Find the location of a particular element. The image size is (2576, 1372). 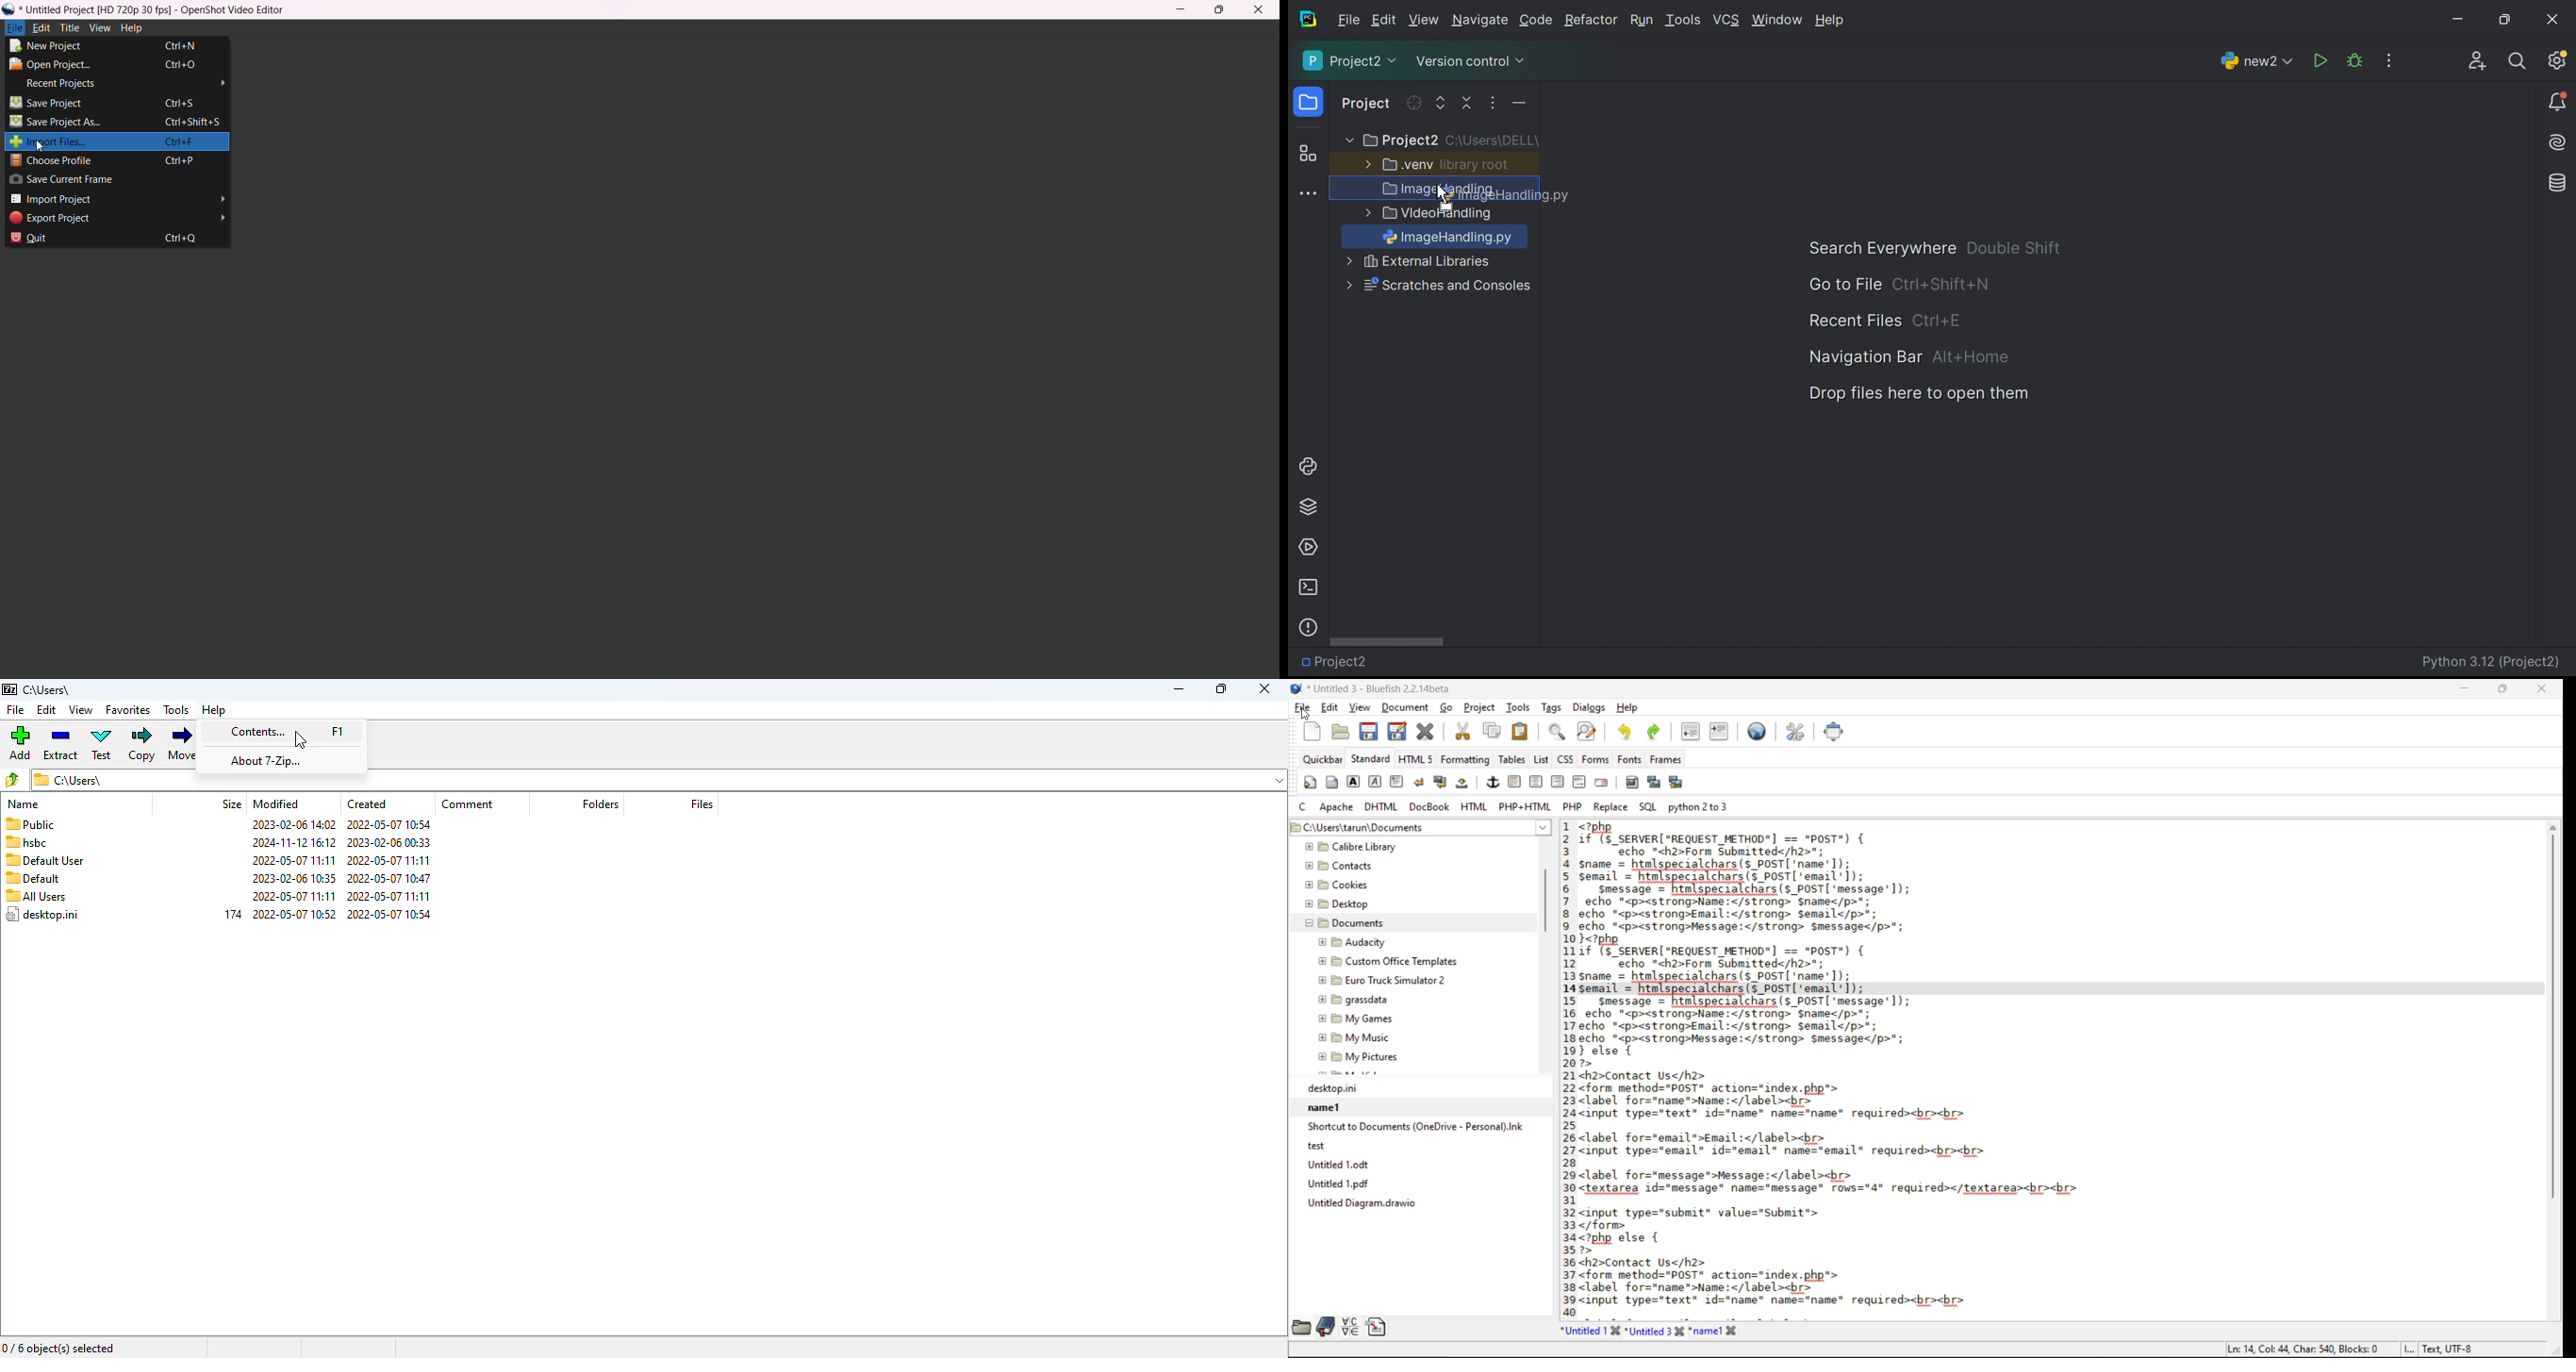

created is located at coordinates (367, 803).